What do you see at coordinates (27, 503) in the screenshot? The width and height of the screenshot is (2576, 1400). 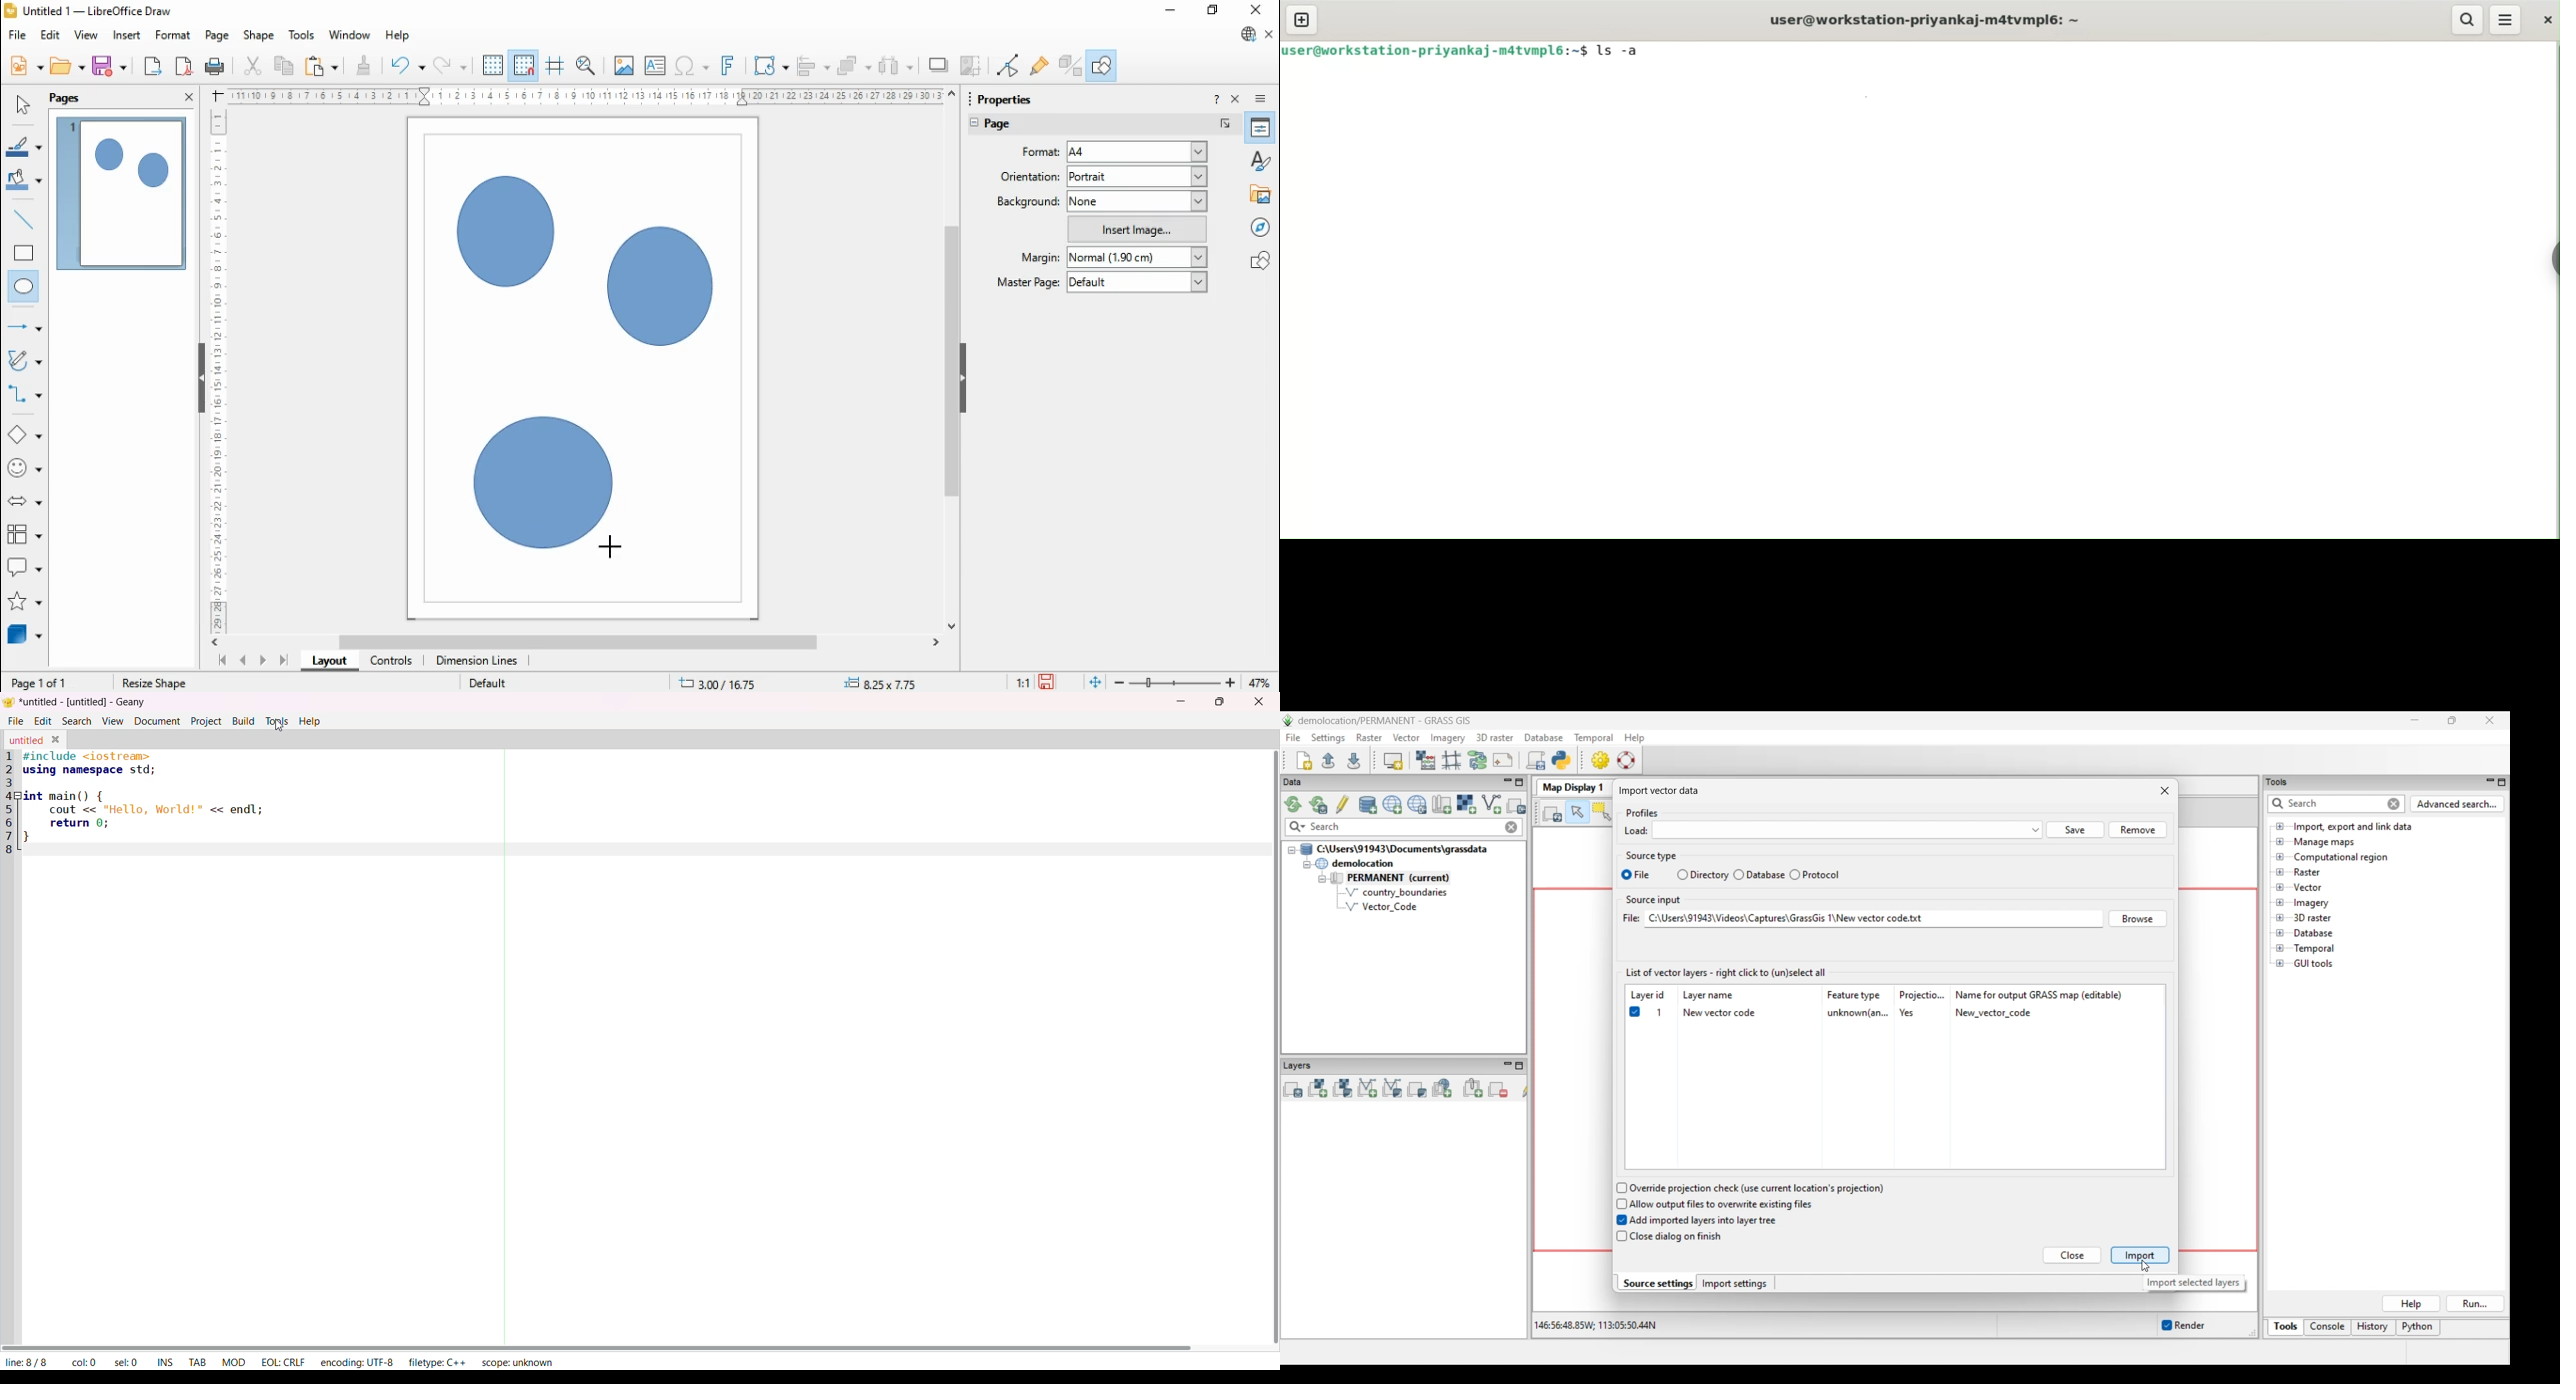 I see `block arrows` at bounding box center [27, 503].